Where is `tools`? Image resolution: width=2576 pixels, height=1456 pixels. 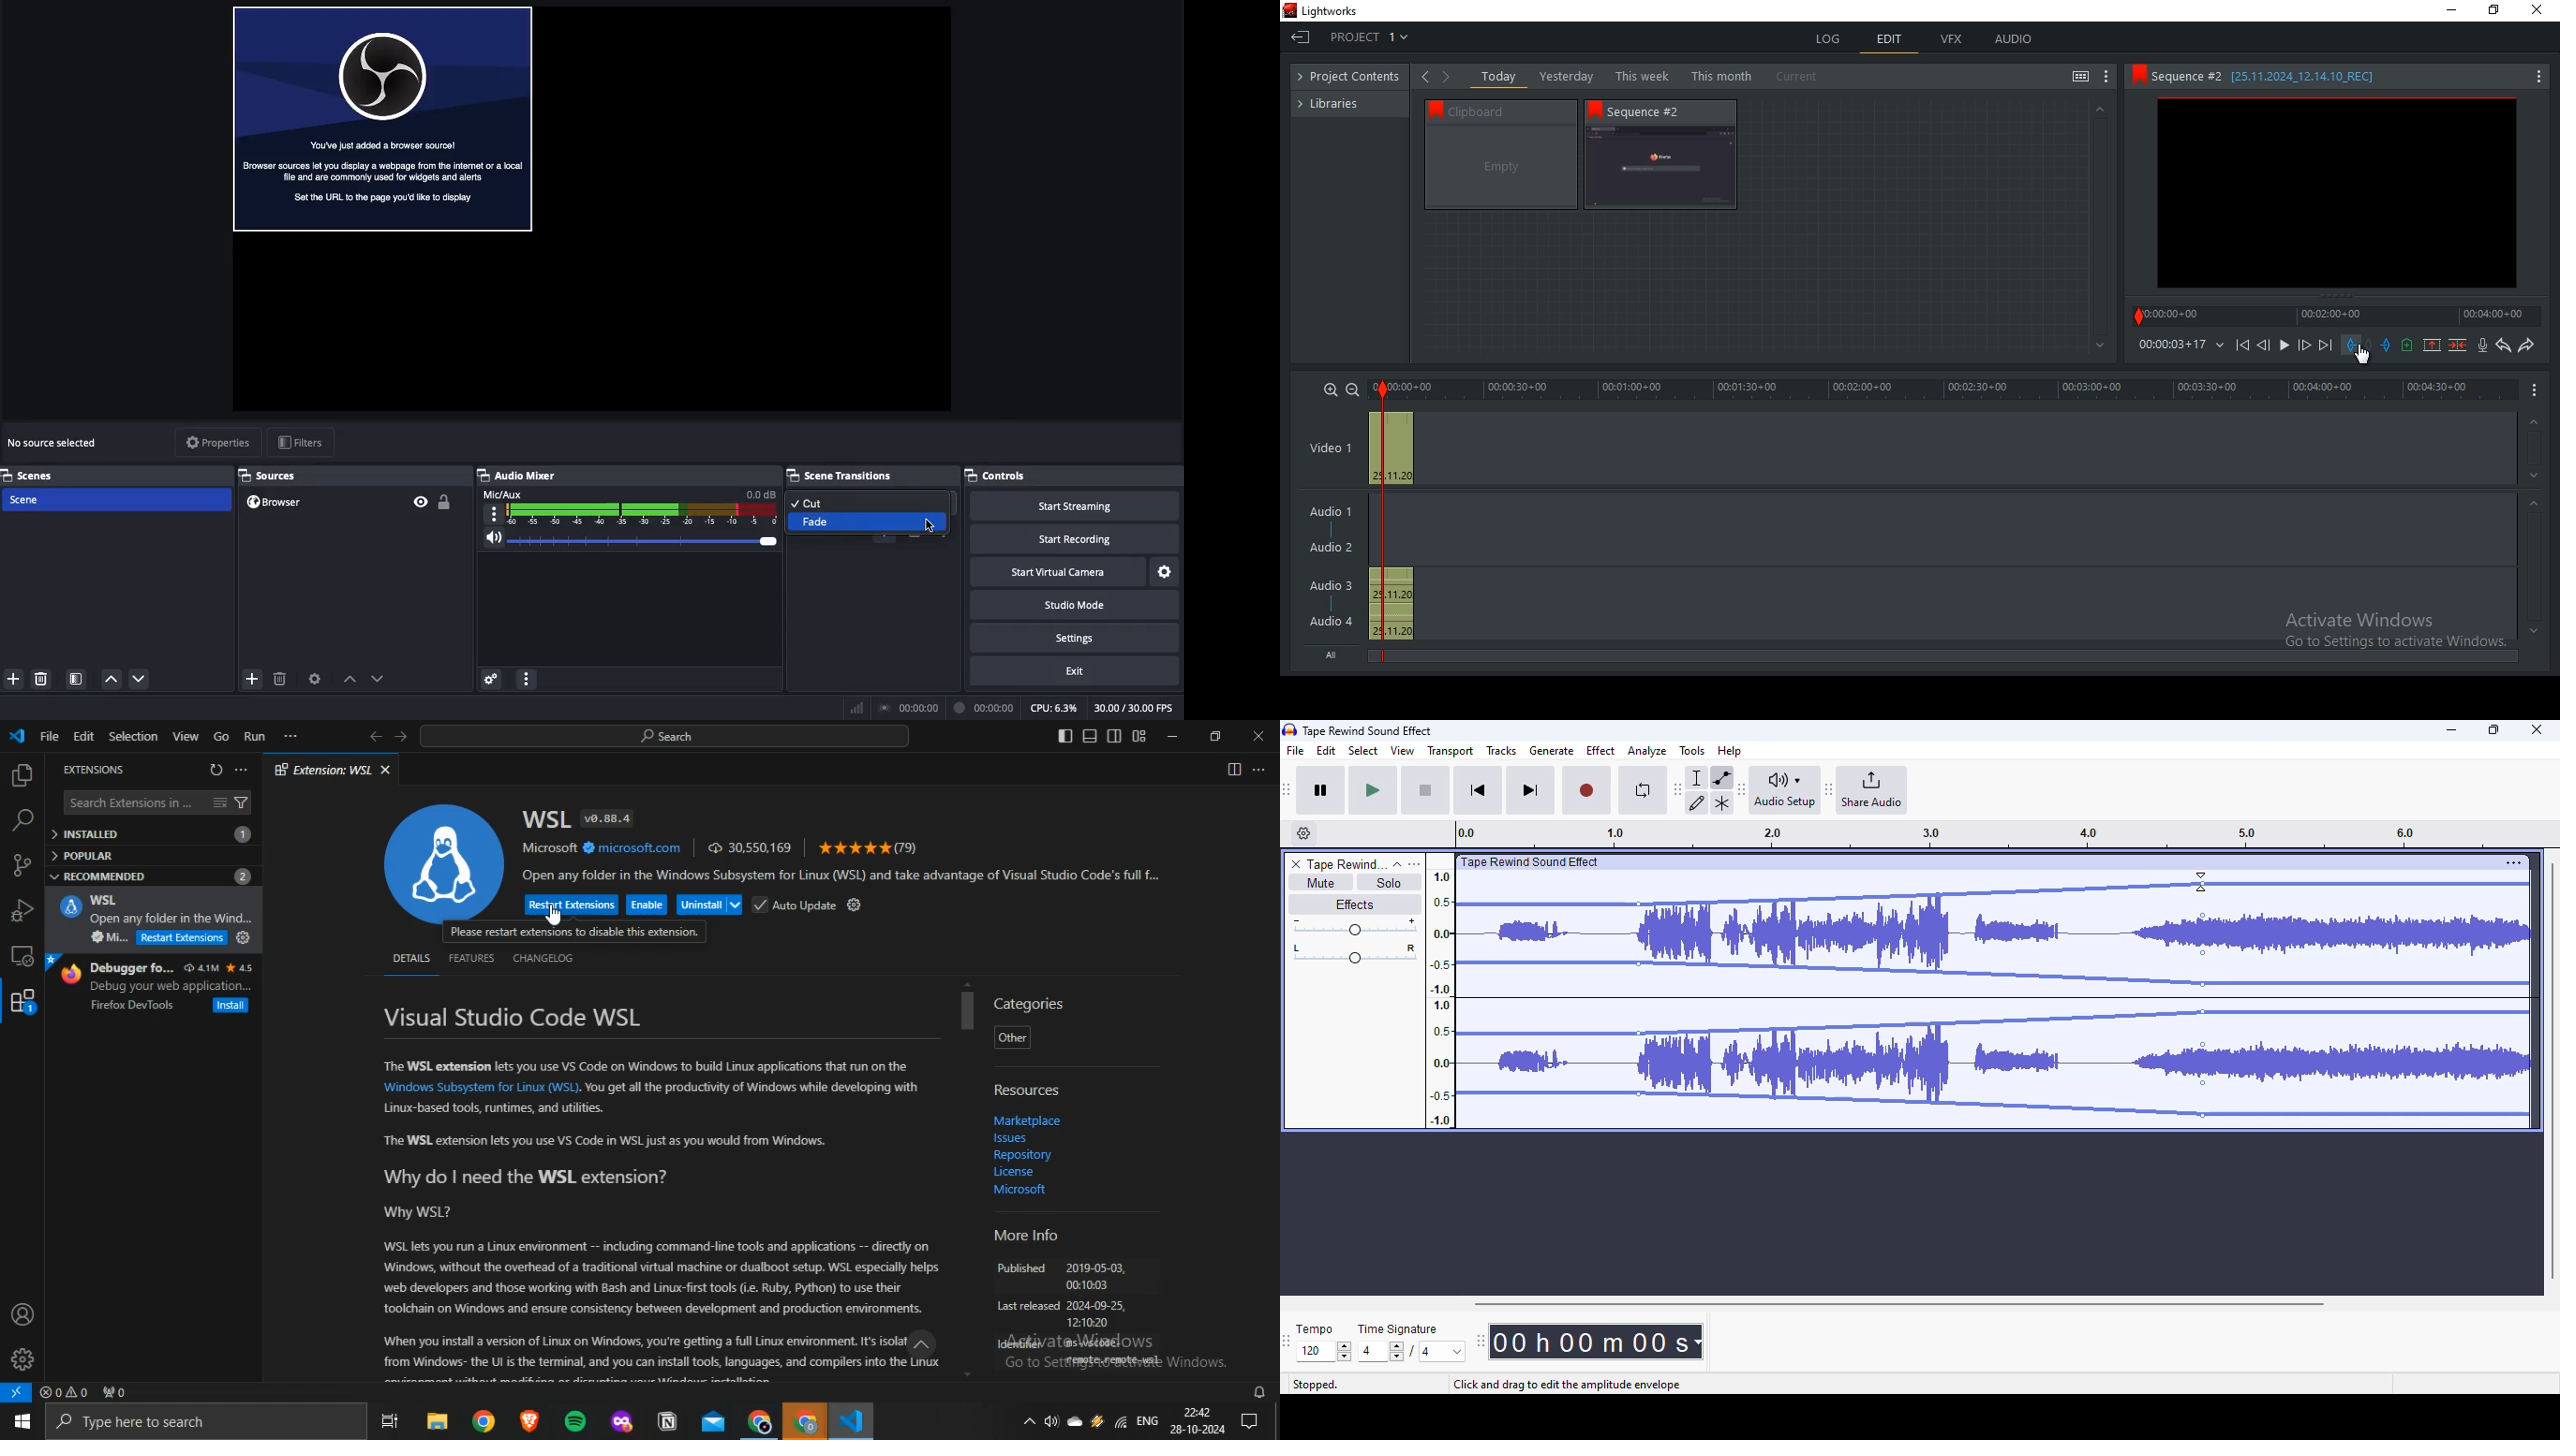 tools is located at coordinates (1692, 750).